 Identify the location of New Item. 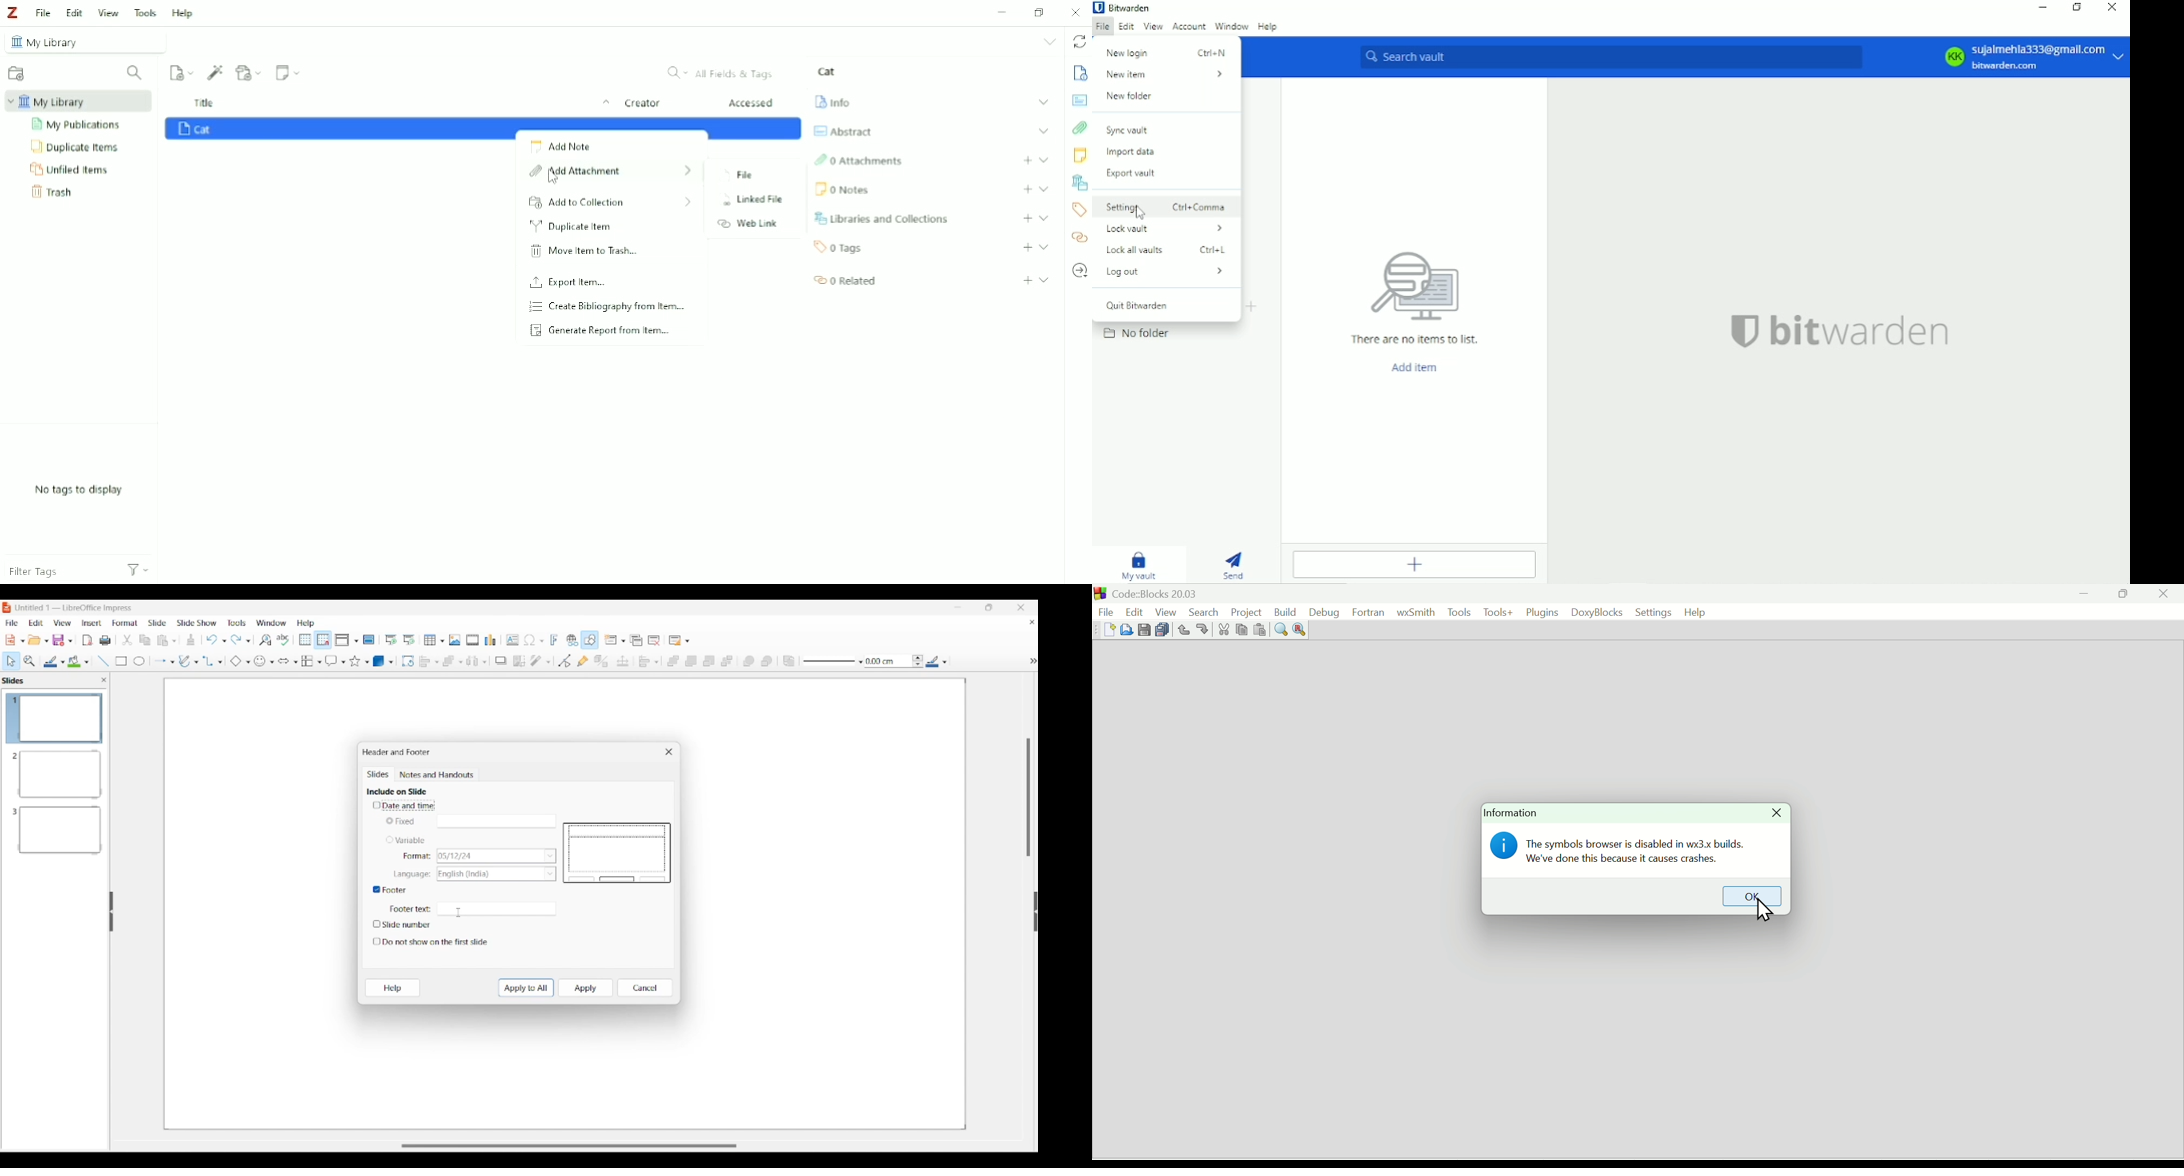
(182, 71).